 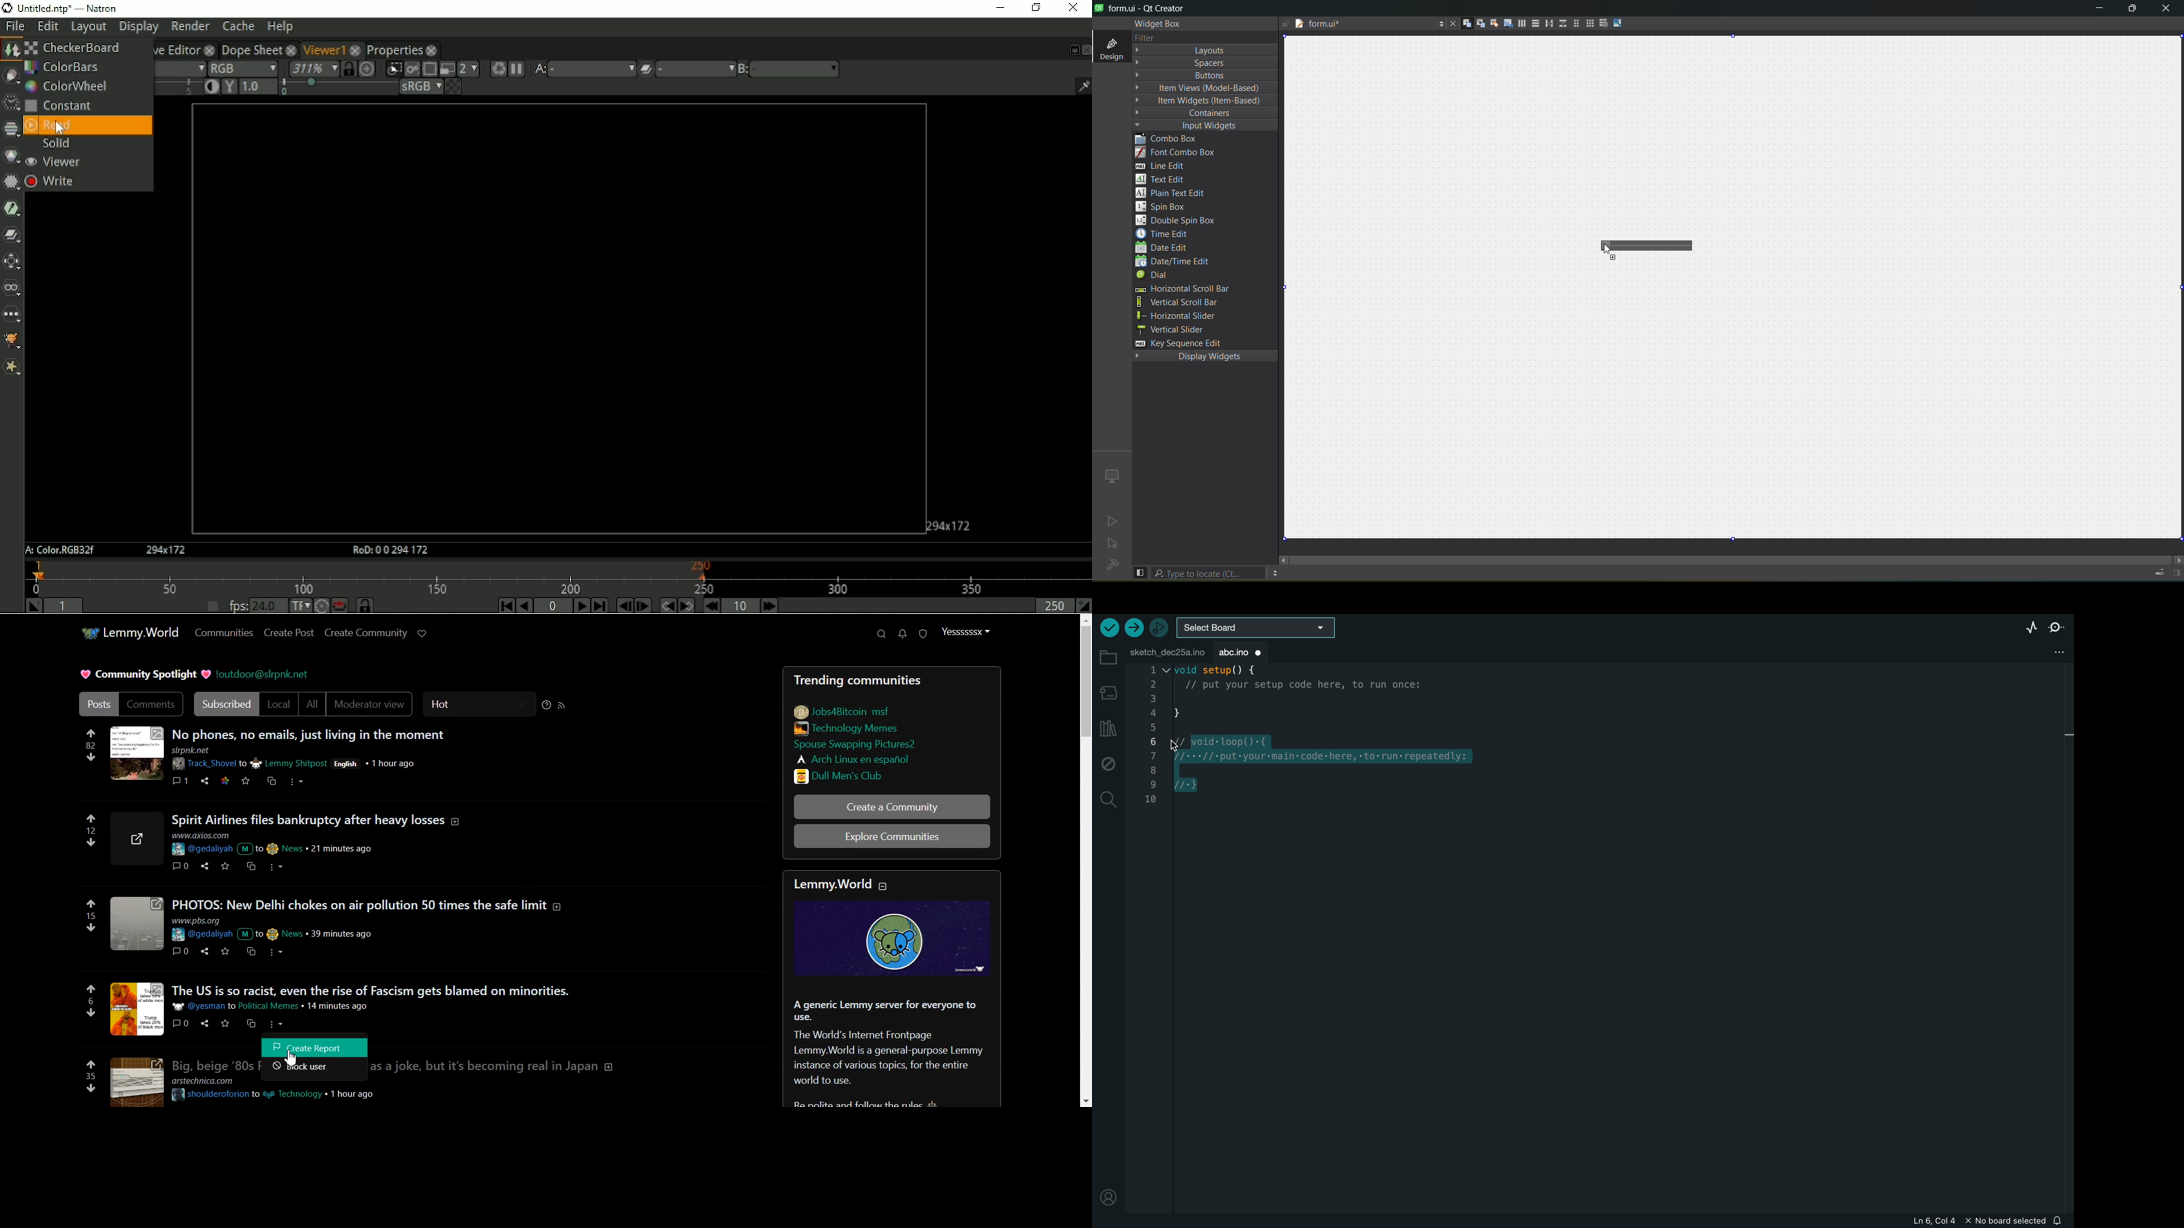 What do you see at coordinates (839, 885) in the screenshot?
I see `text` at bounding box center [839, 885].